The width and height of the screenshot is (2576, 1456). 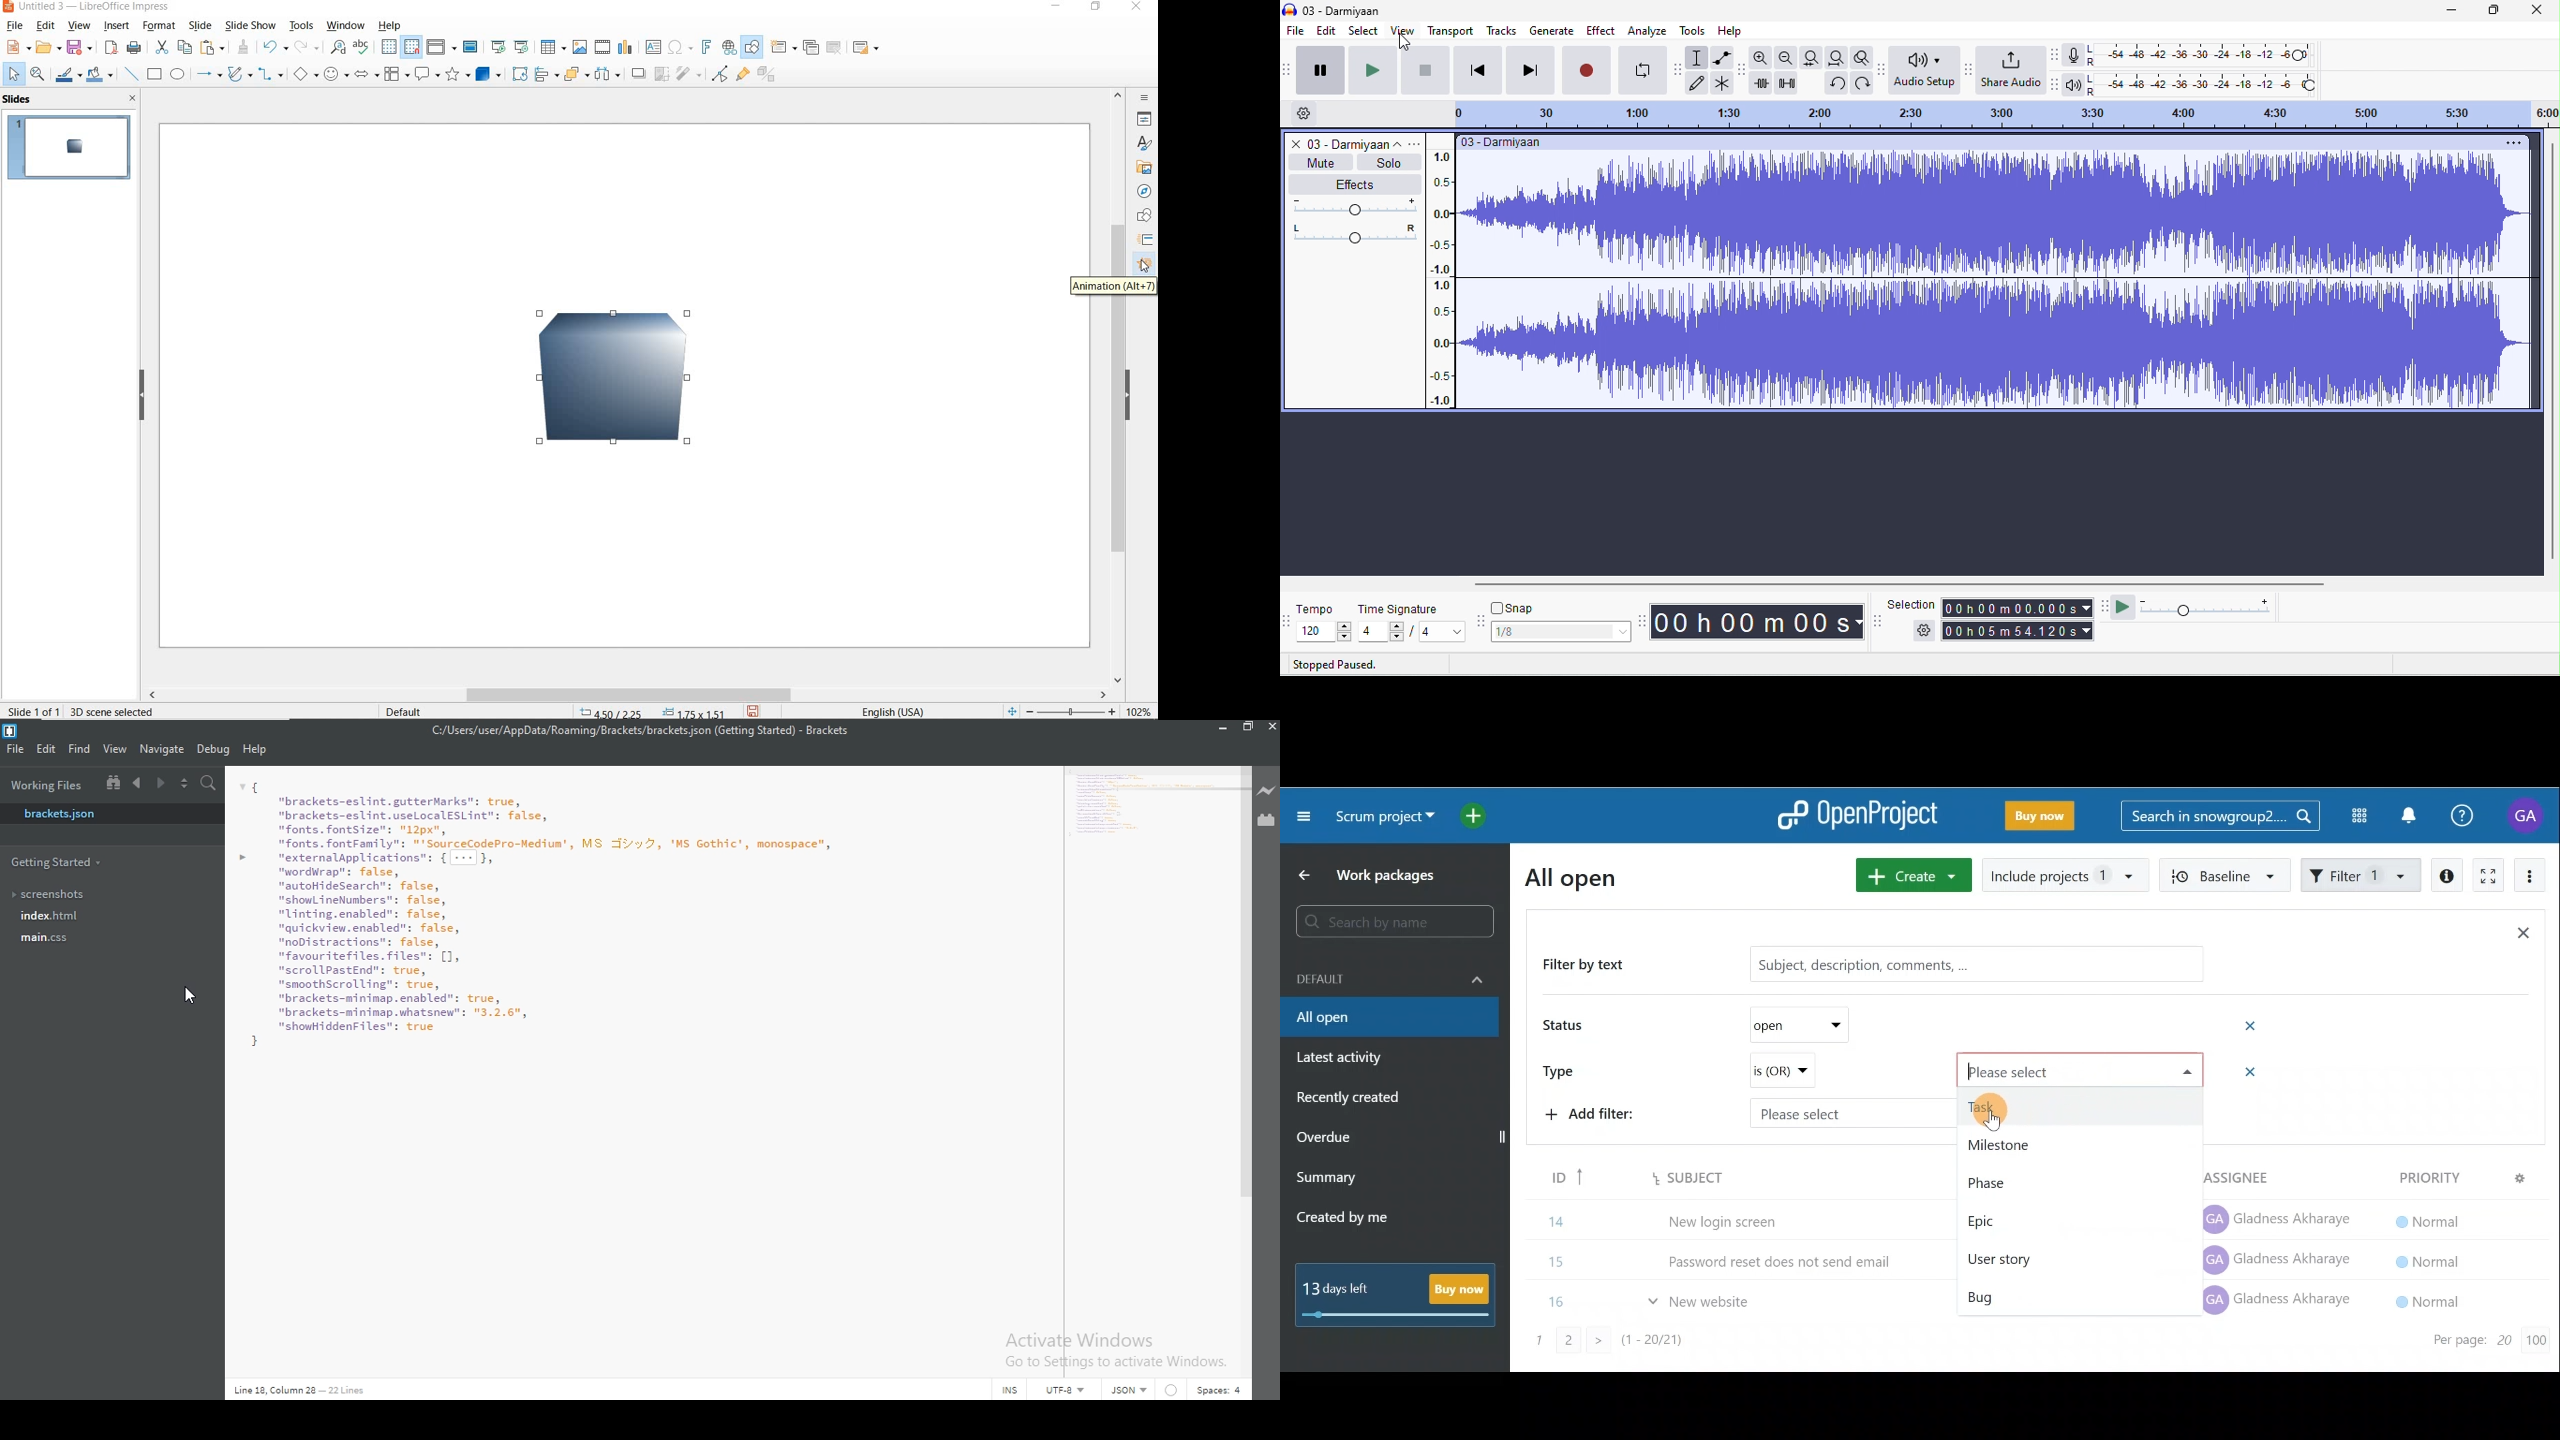 What do you see at coordinates (50, 48) in the screenshot?
I see `open` at bounding box center [50, 48].